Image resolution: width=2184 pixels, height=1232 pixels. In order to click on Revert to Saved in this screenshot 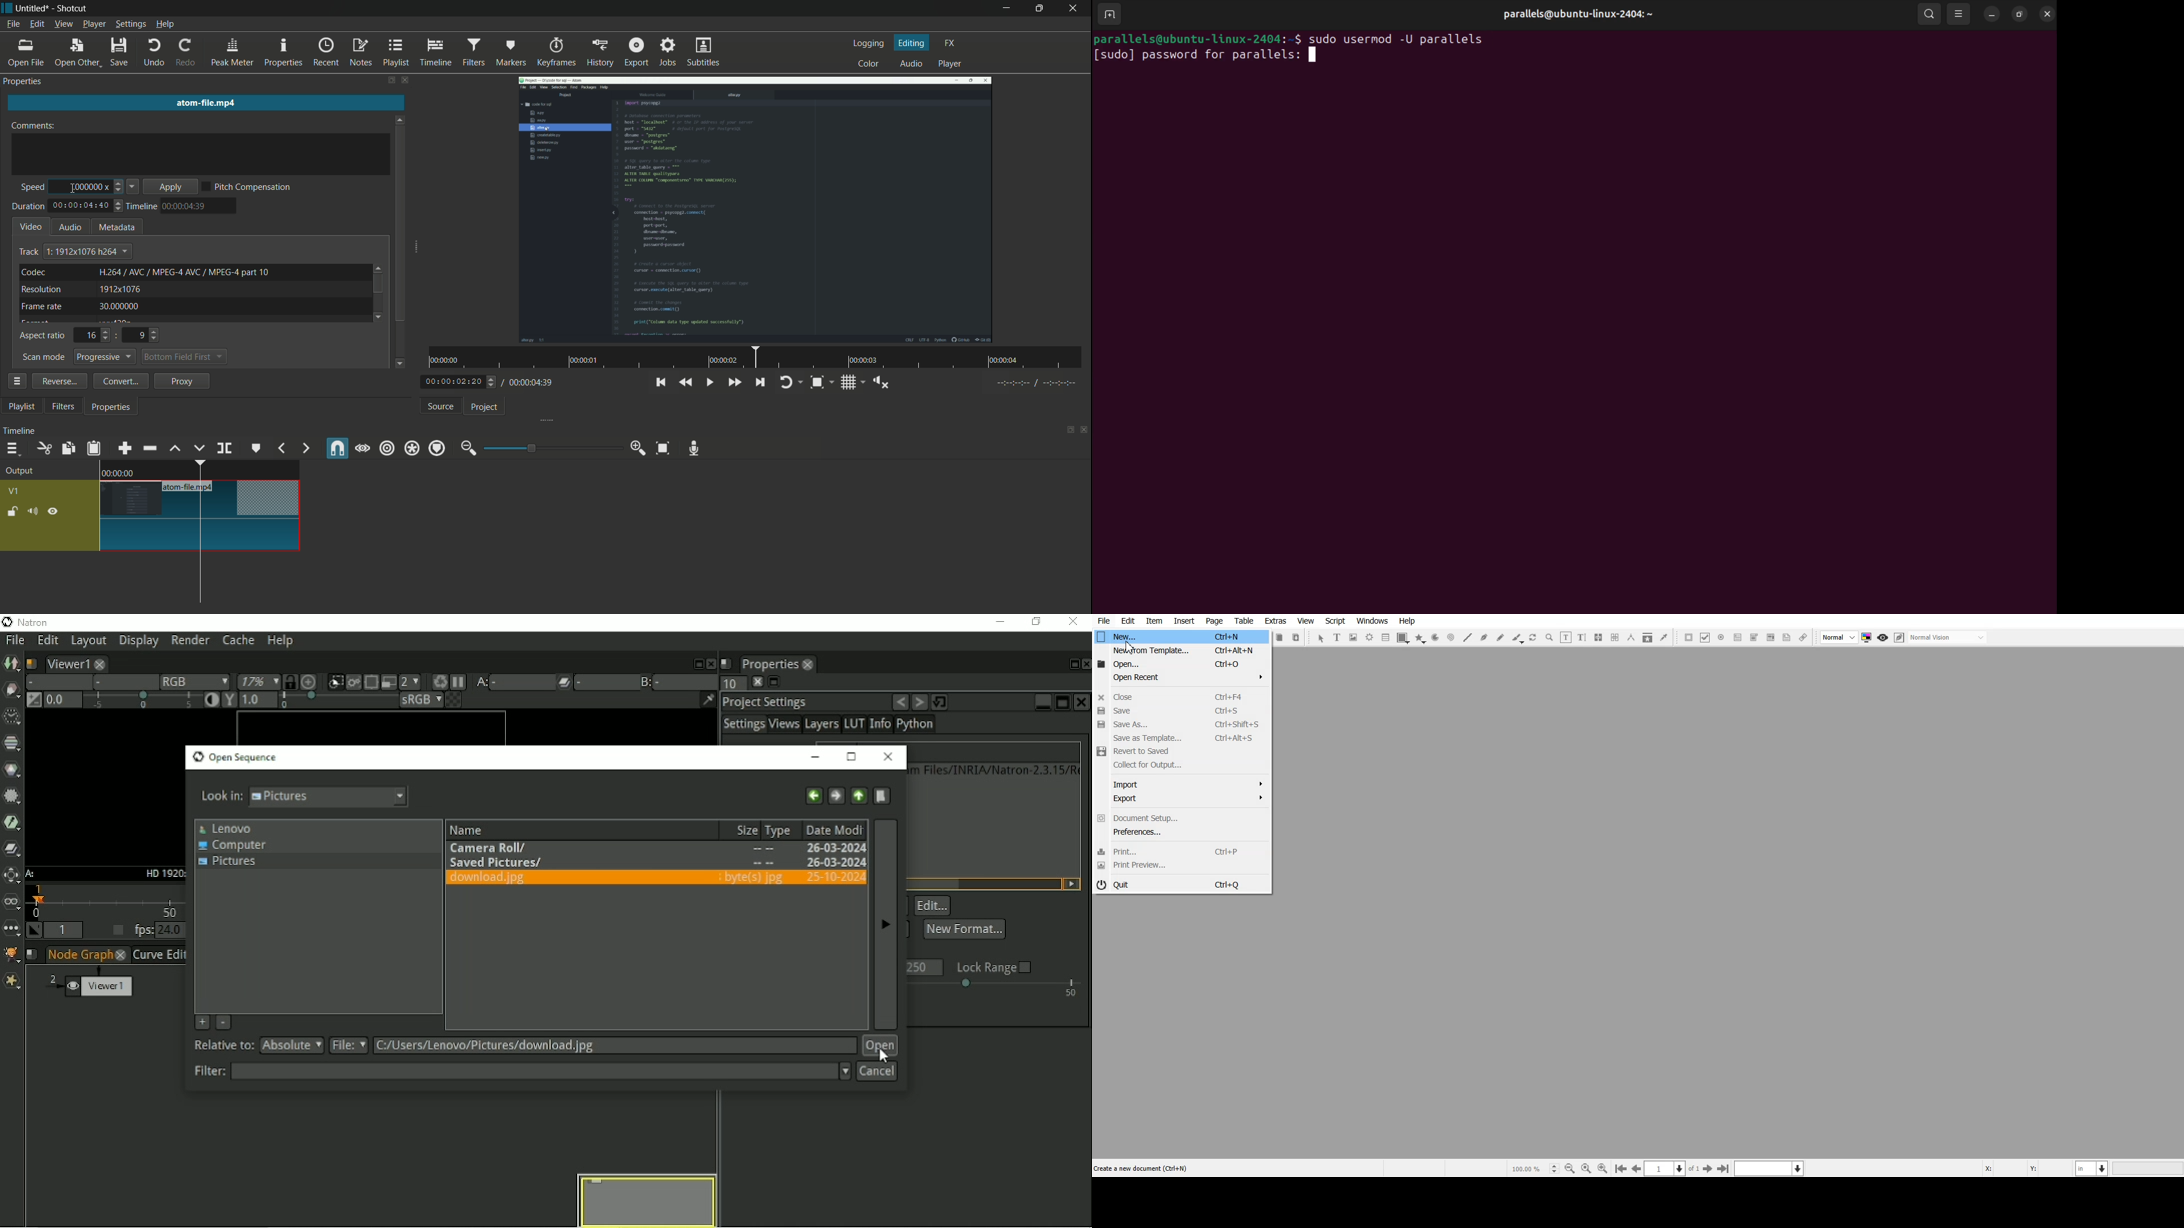, I will do `click(1180, 752)`.